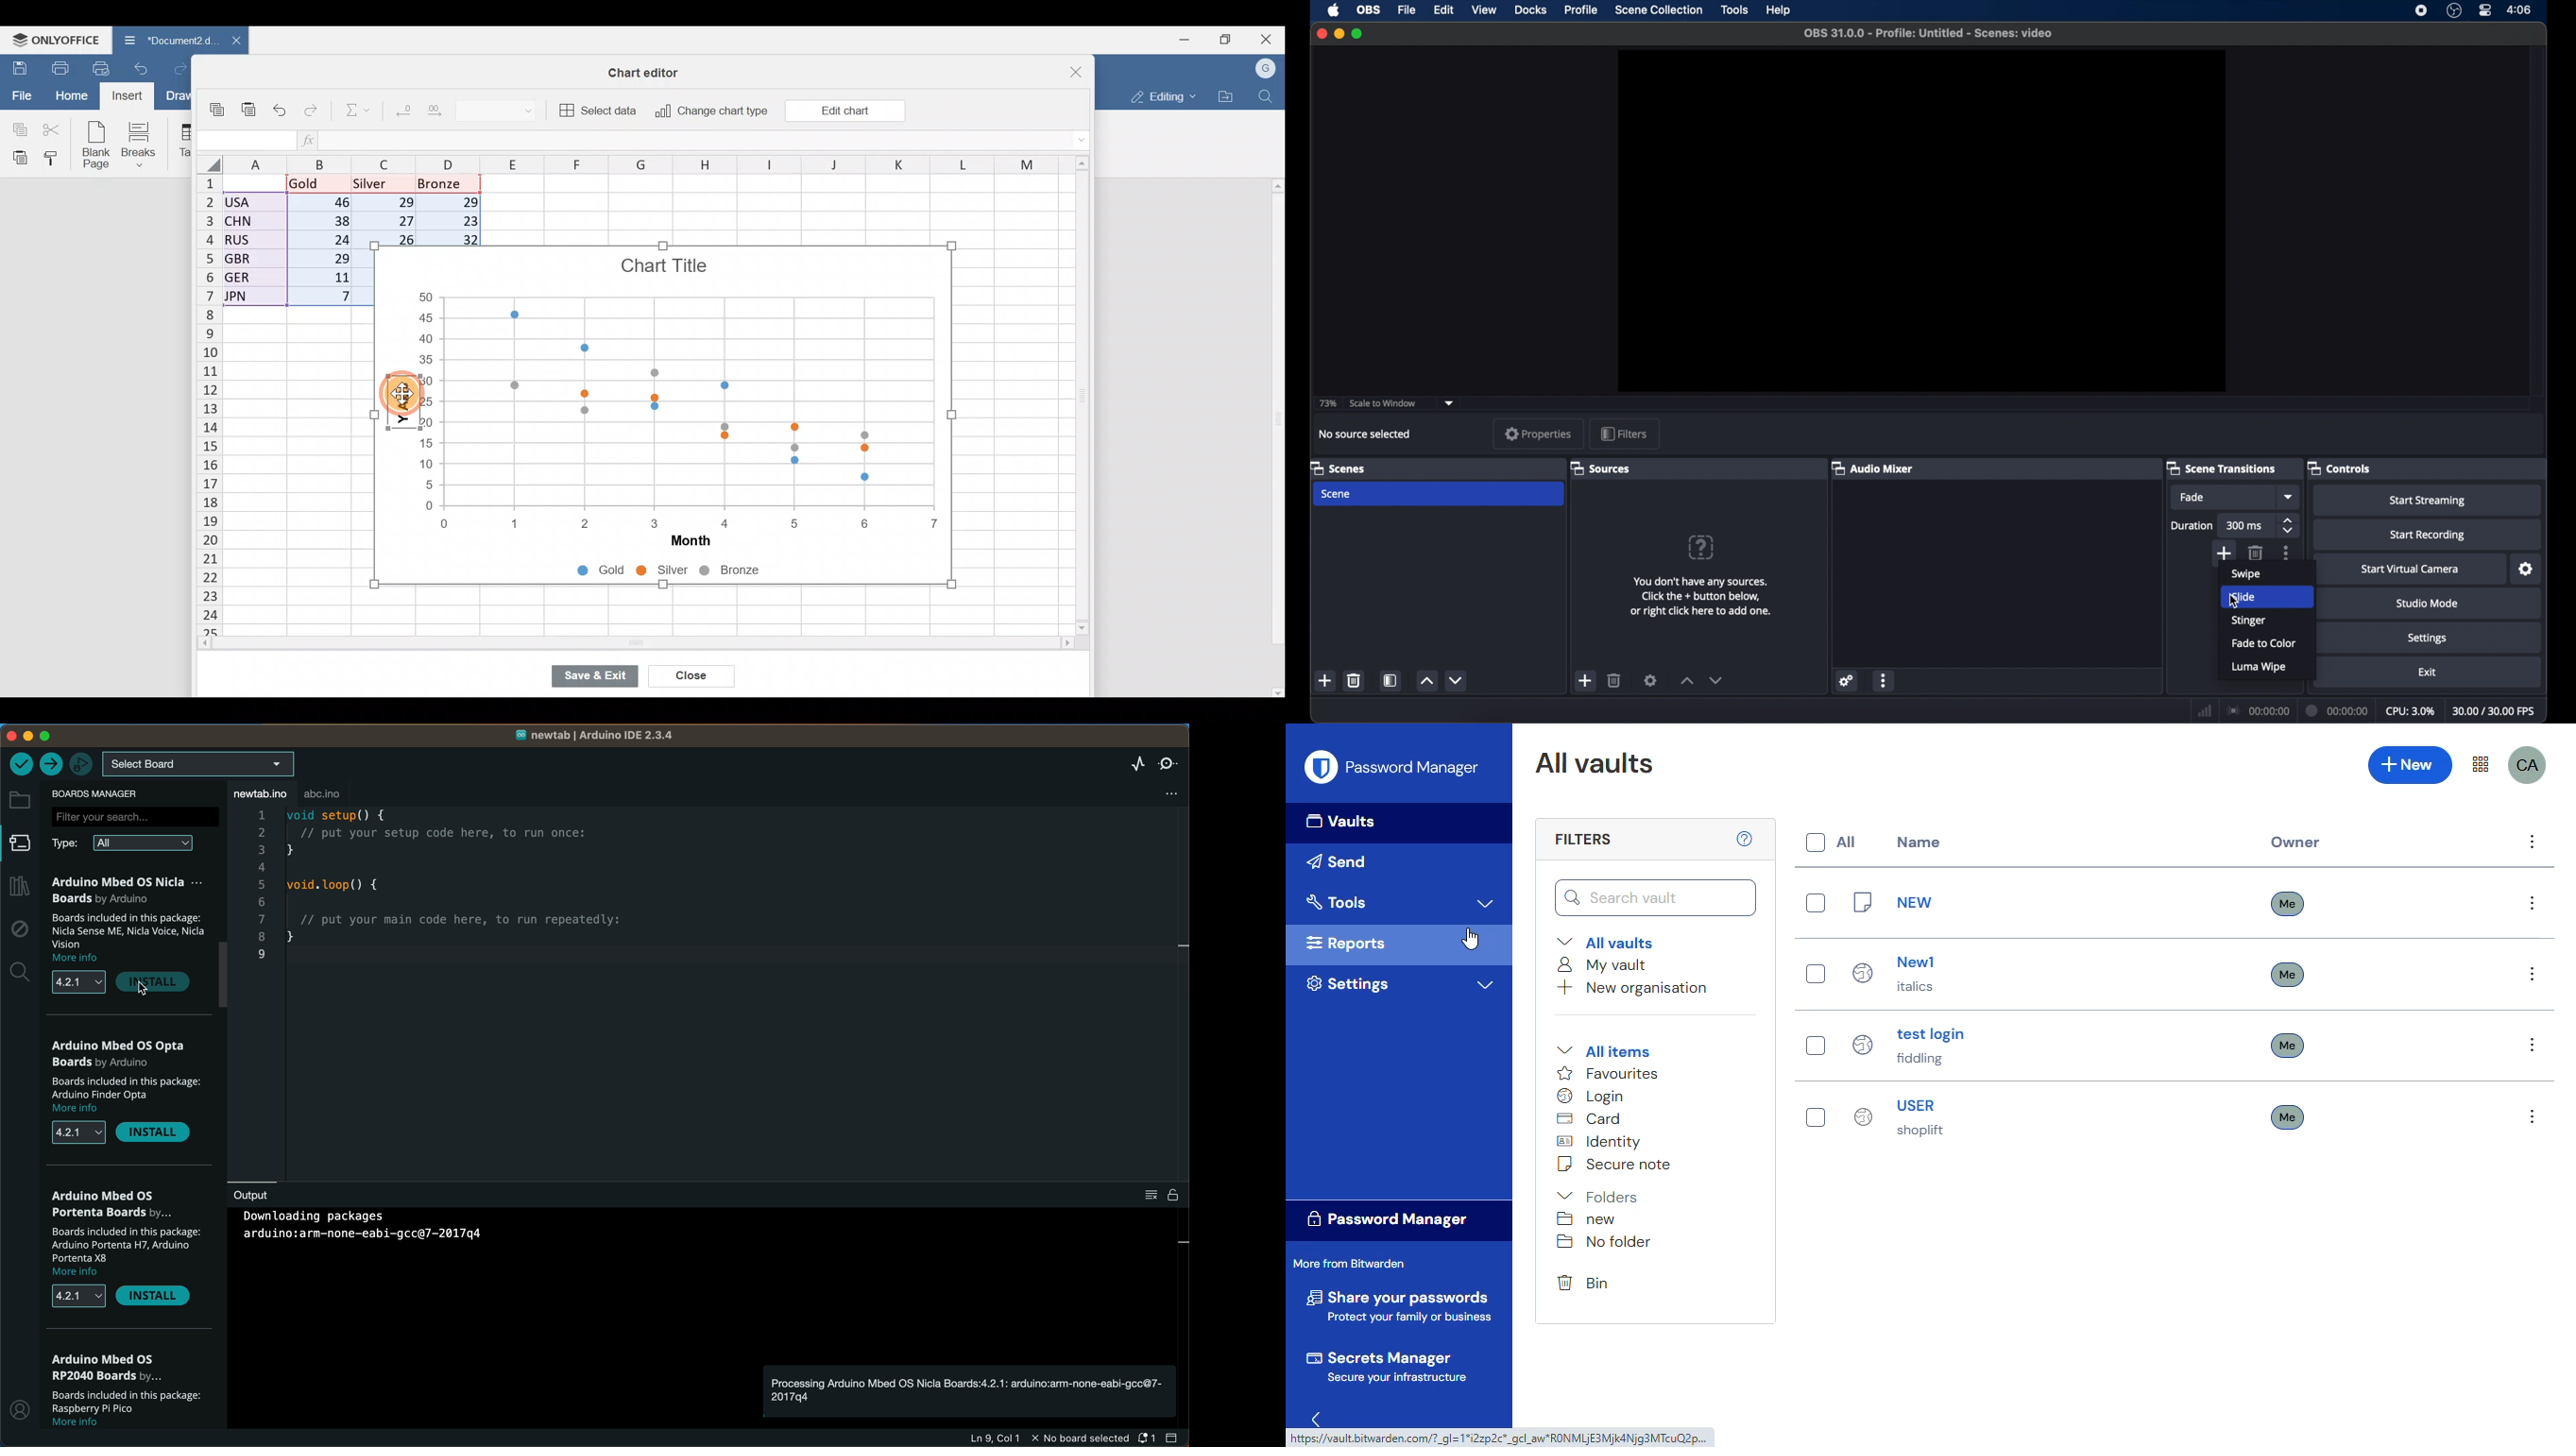  I want to click on Cell name, so click(243, 137).